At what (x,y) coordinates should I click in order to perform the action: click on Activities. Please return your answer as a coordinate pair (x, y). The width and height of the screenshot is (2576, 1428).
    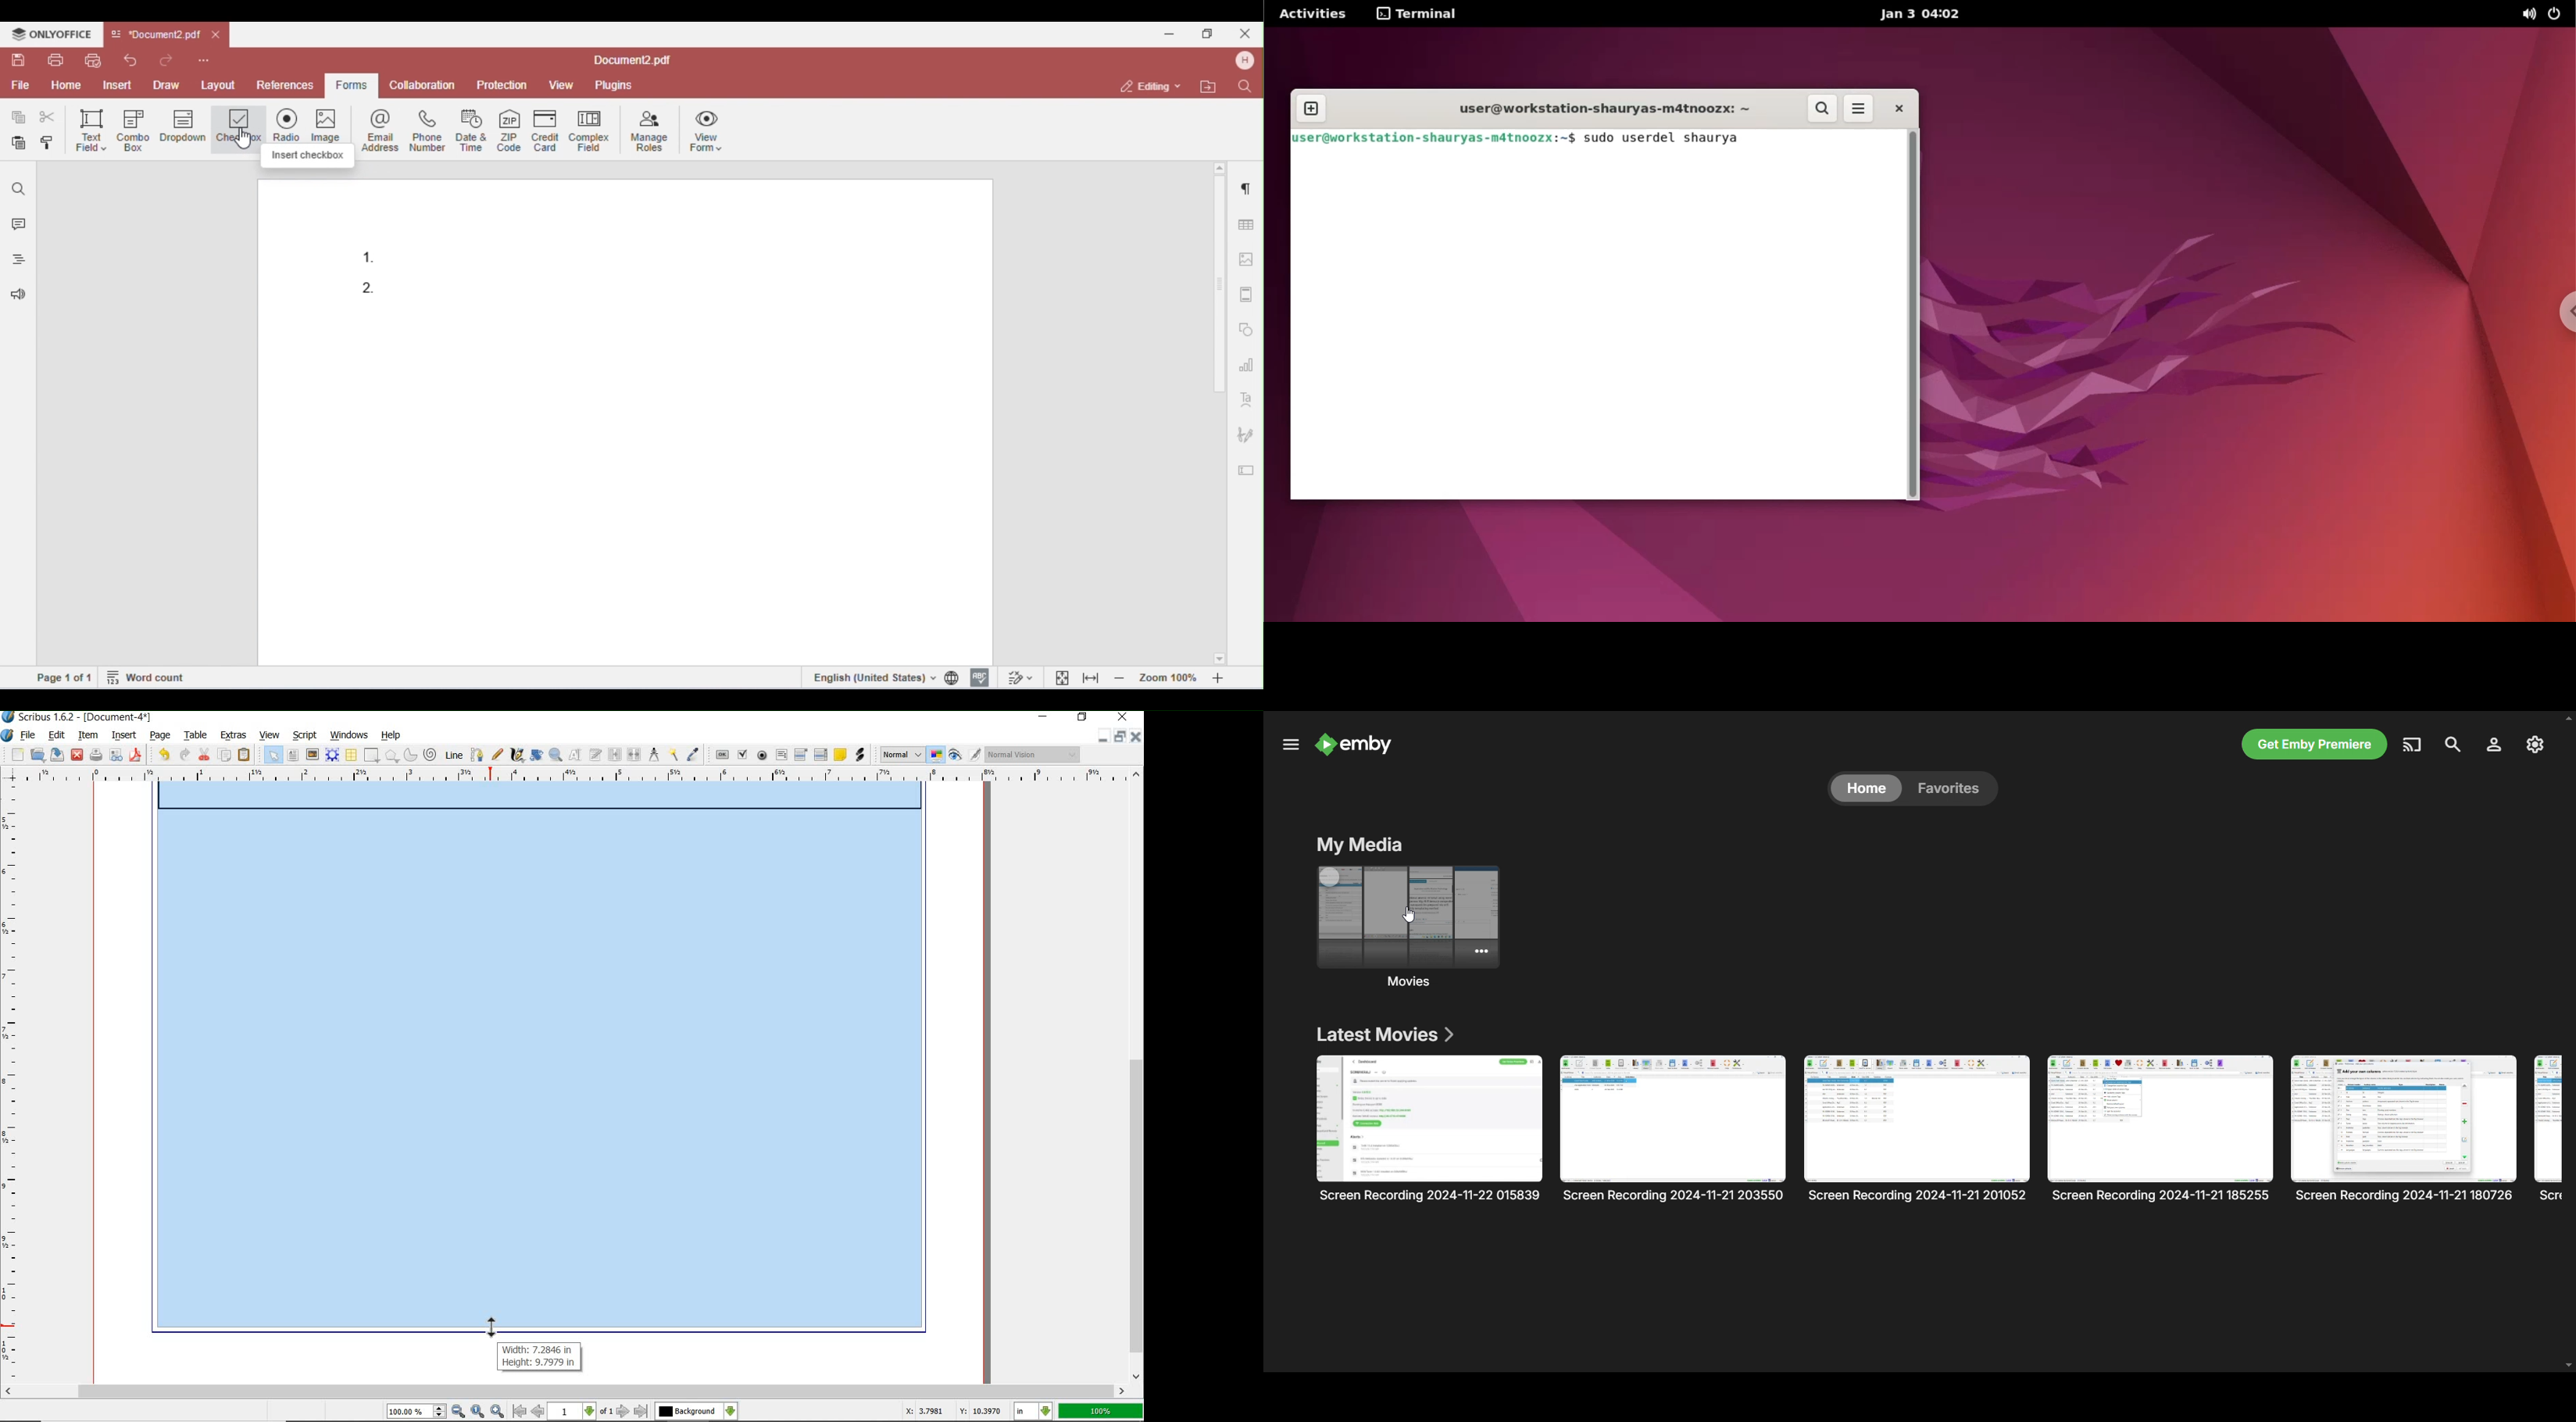
    Looking at the image, I should click on (1311, 14).